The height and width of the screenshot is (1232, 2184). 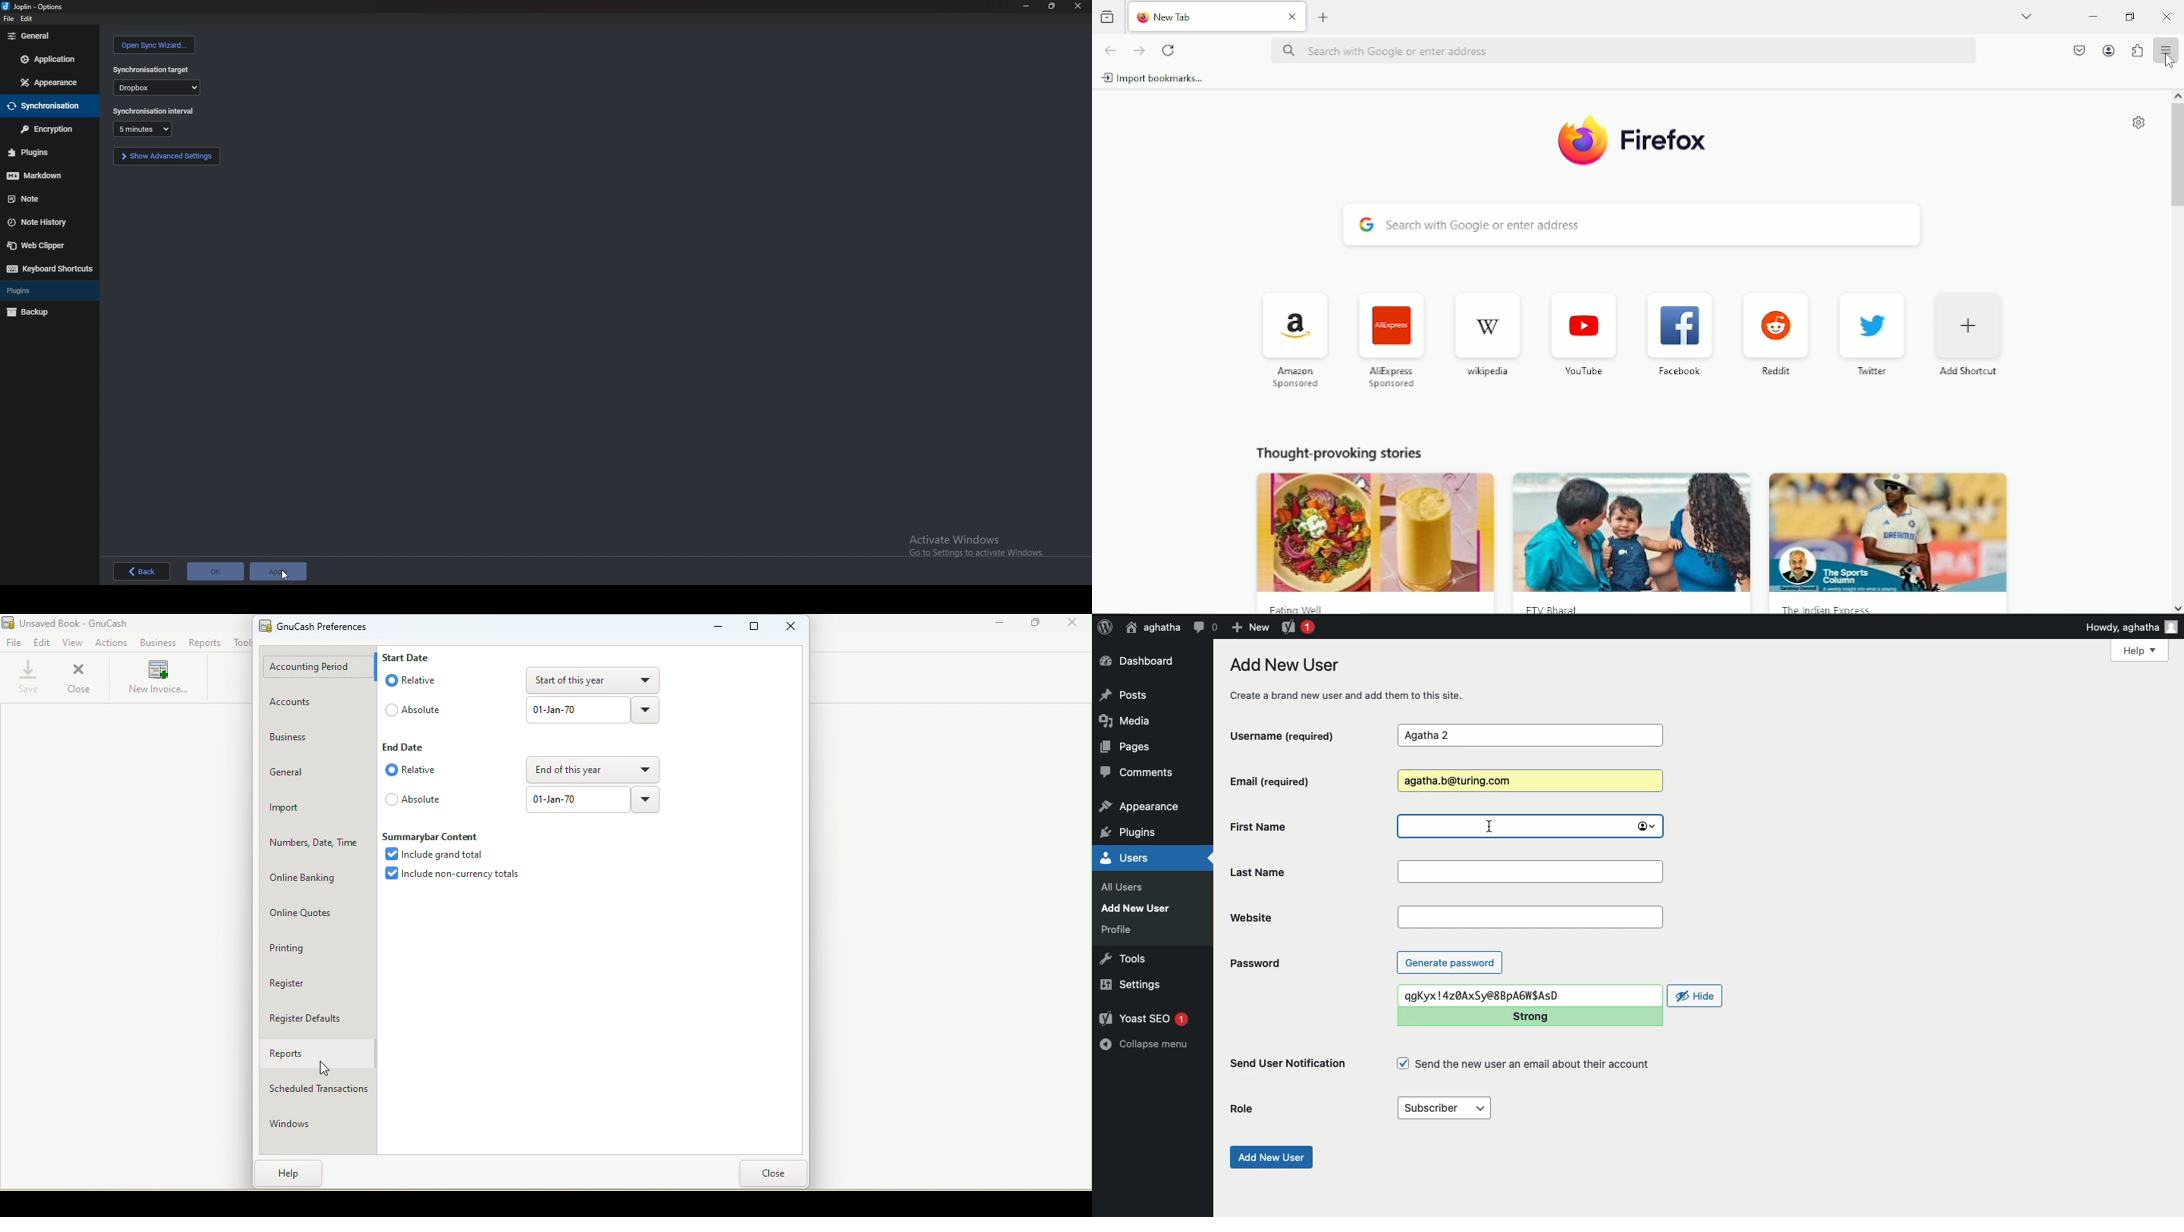 What do you see at coordinates (47, 197) in the screenshot?
I see `note` at bounding box center [47, 197].